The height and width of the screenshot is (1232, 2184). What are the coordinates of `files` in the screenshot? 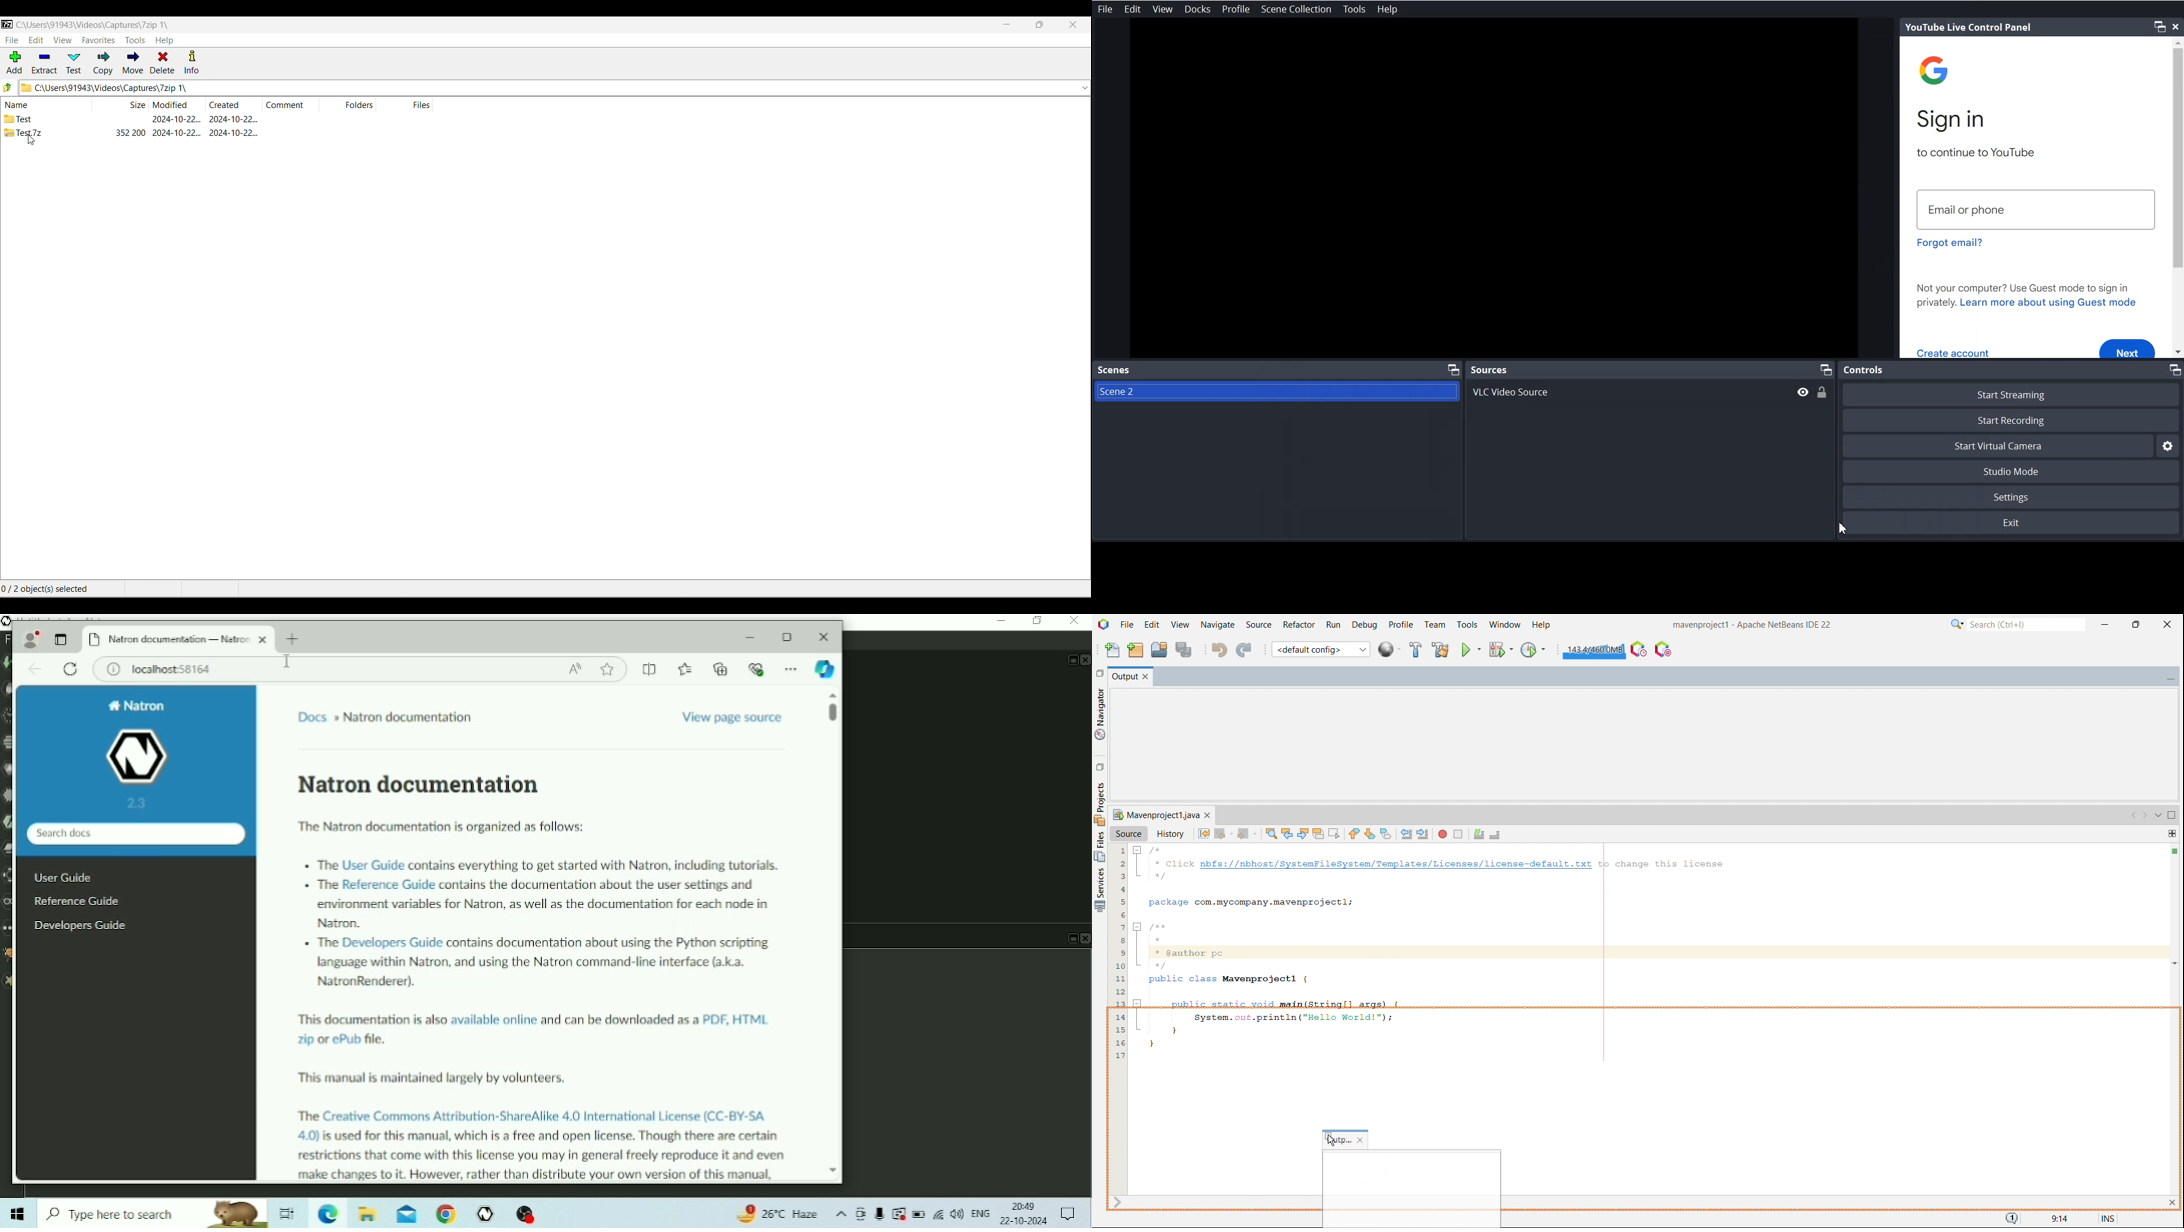 It's located at (1100, 847).